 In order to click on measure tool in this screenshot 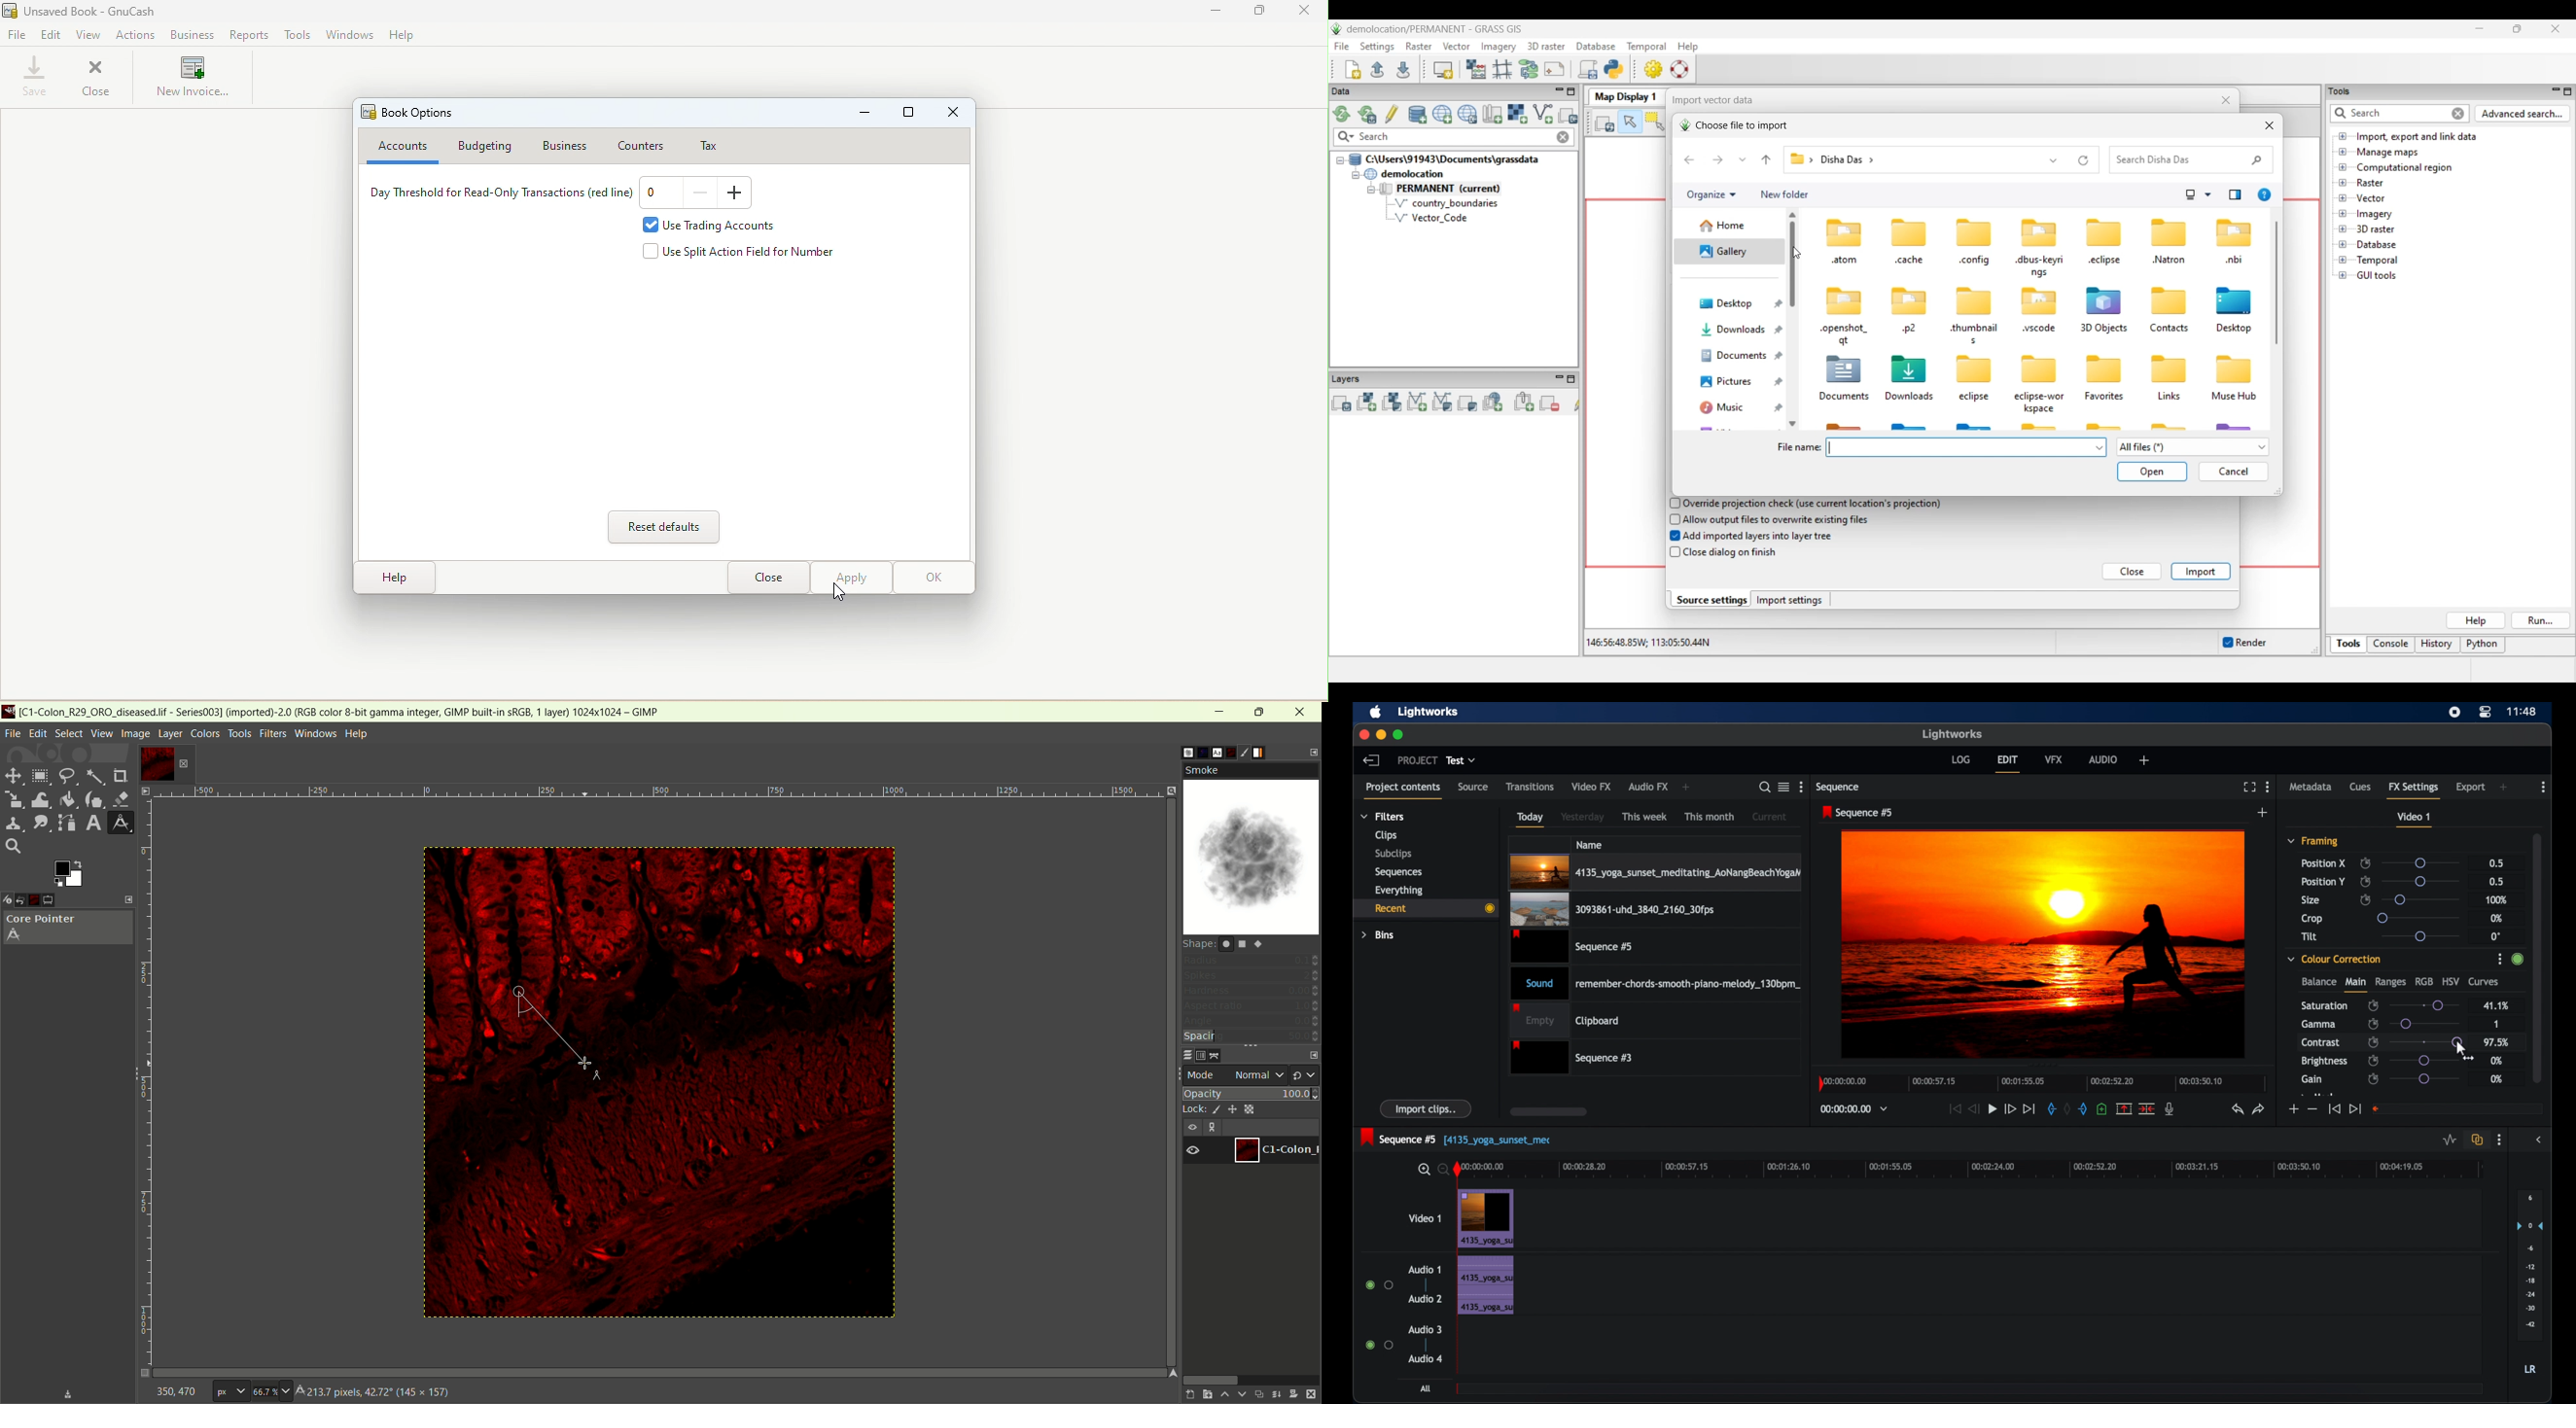, I will do `click(120, 822)`.